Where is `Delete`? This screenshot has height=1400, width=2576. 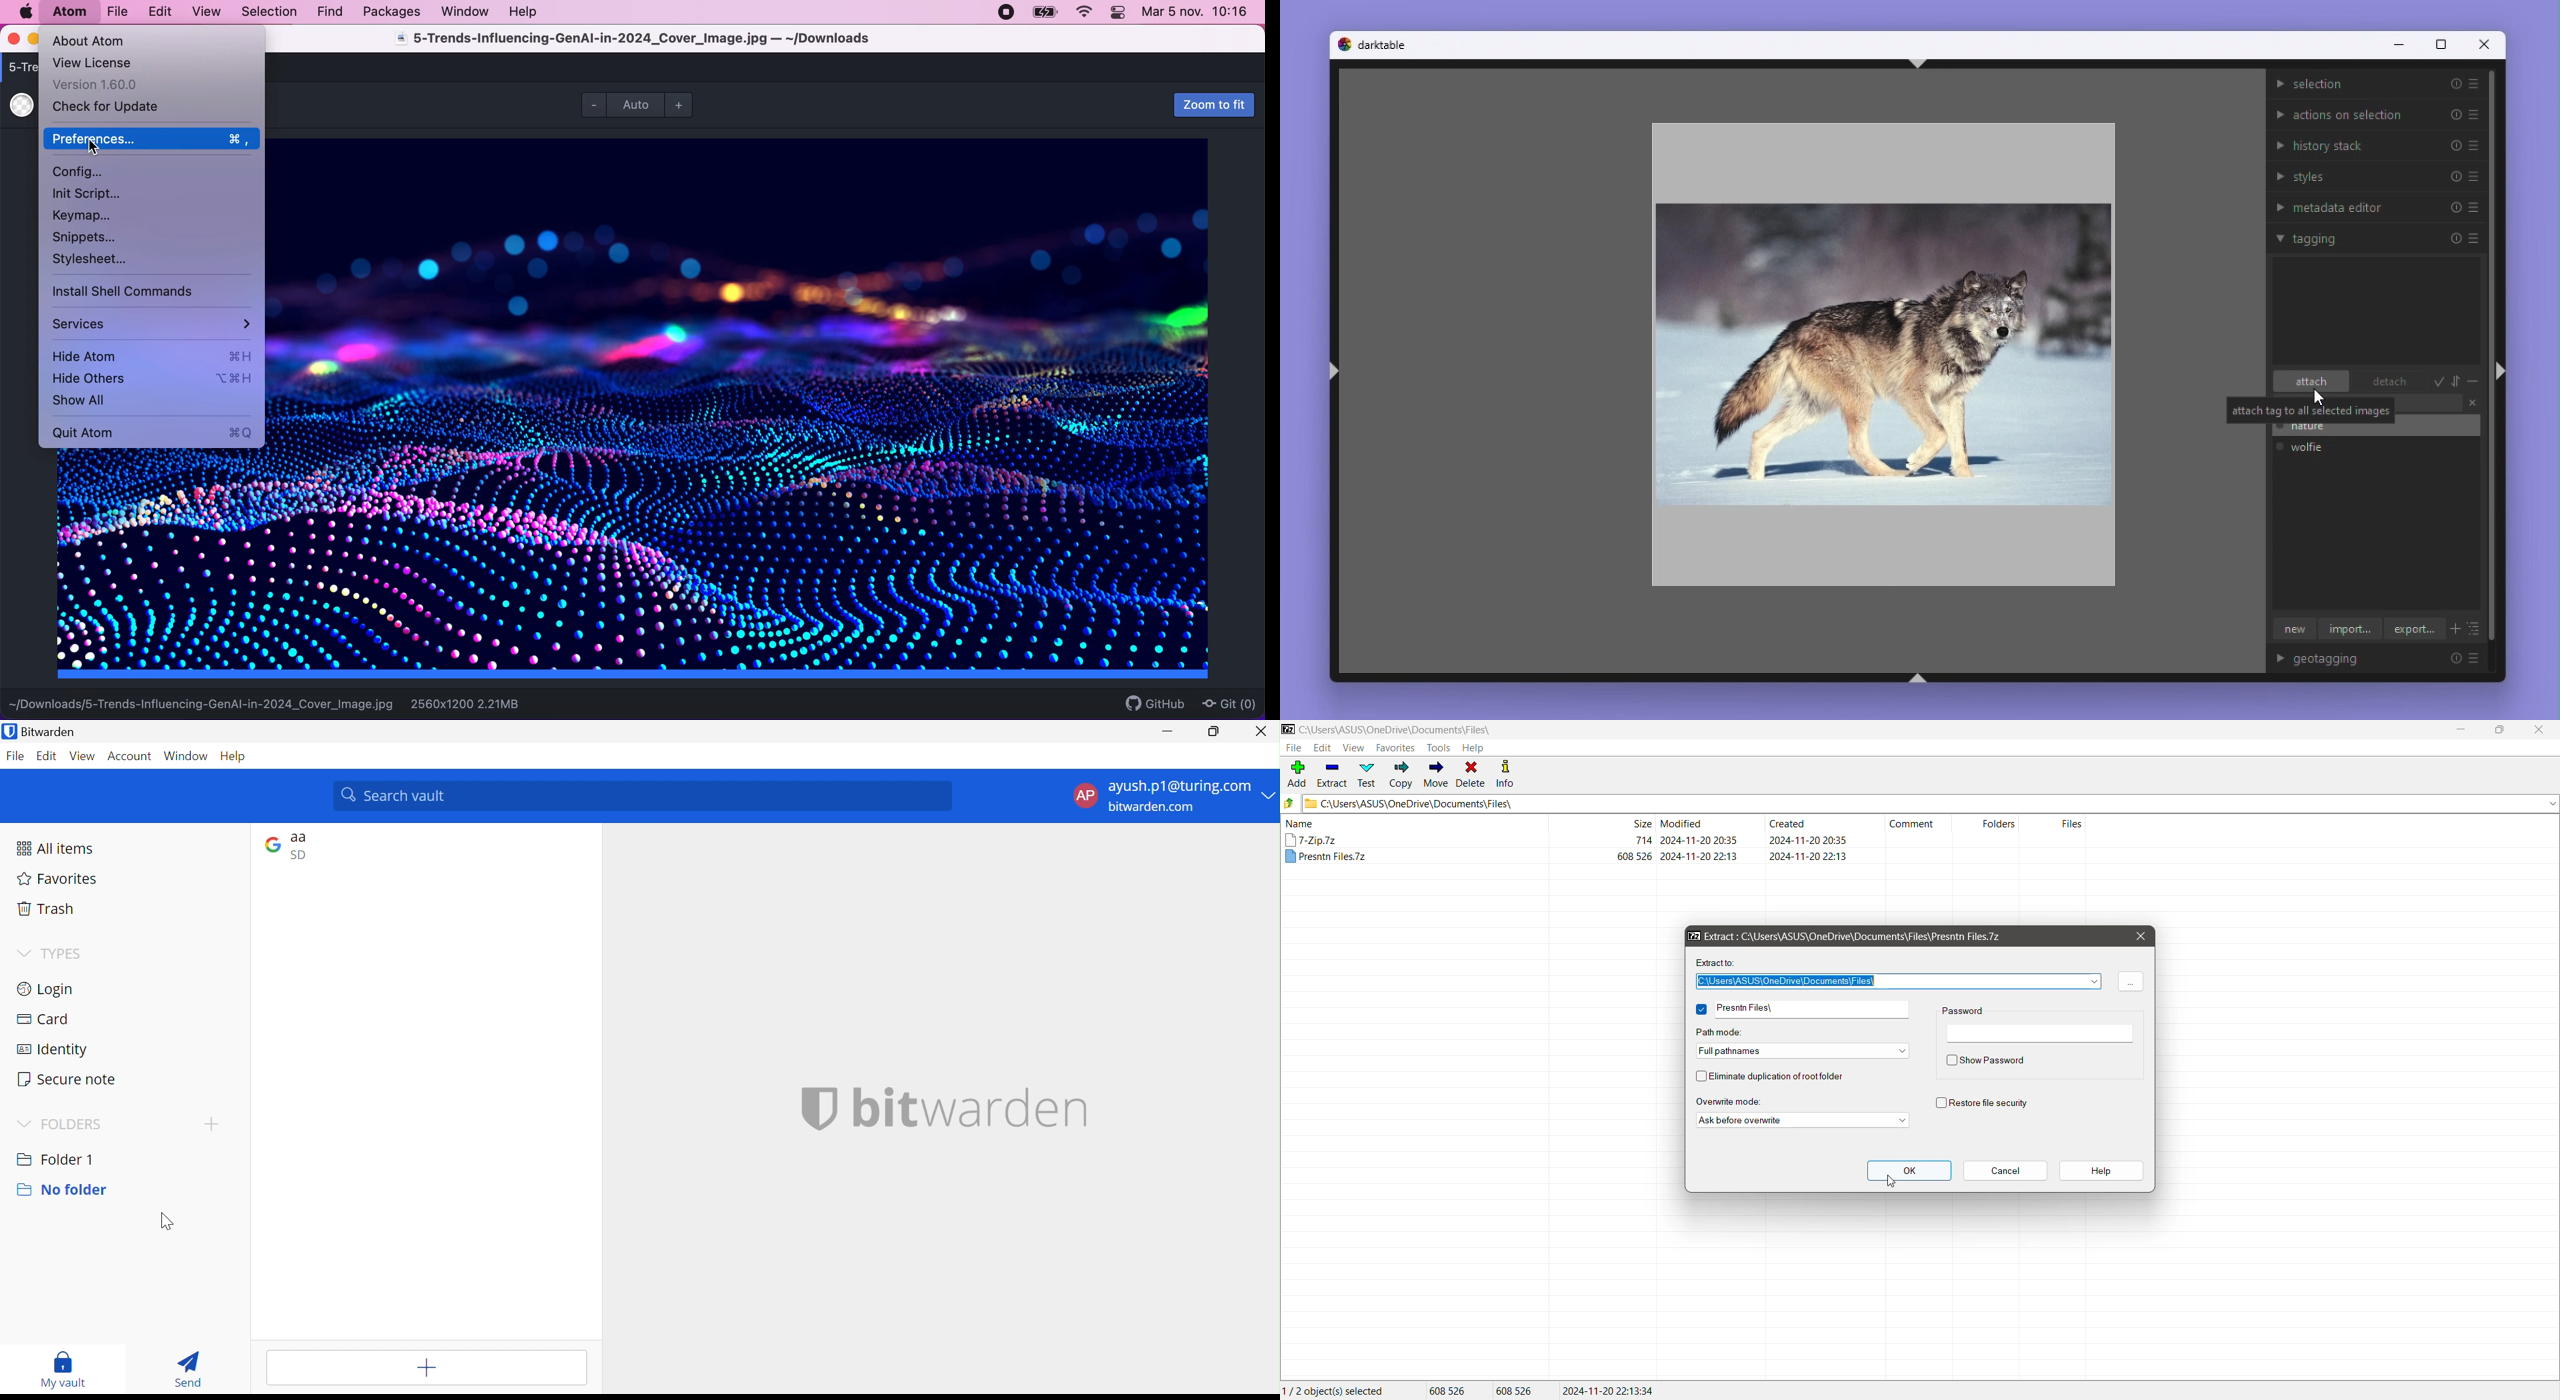
Delete is located at coordinates (1472, 775).